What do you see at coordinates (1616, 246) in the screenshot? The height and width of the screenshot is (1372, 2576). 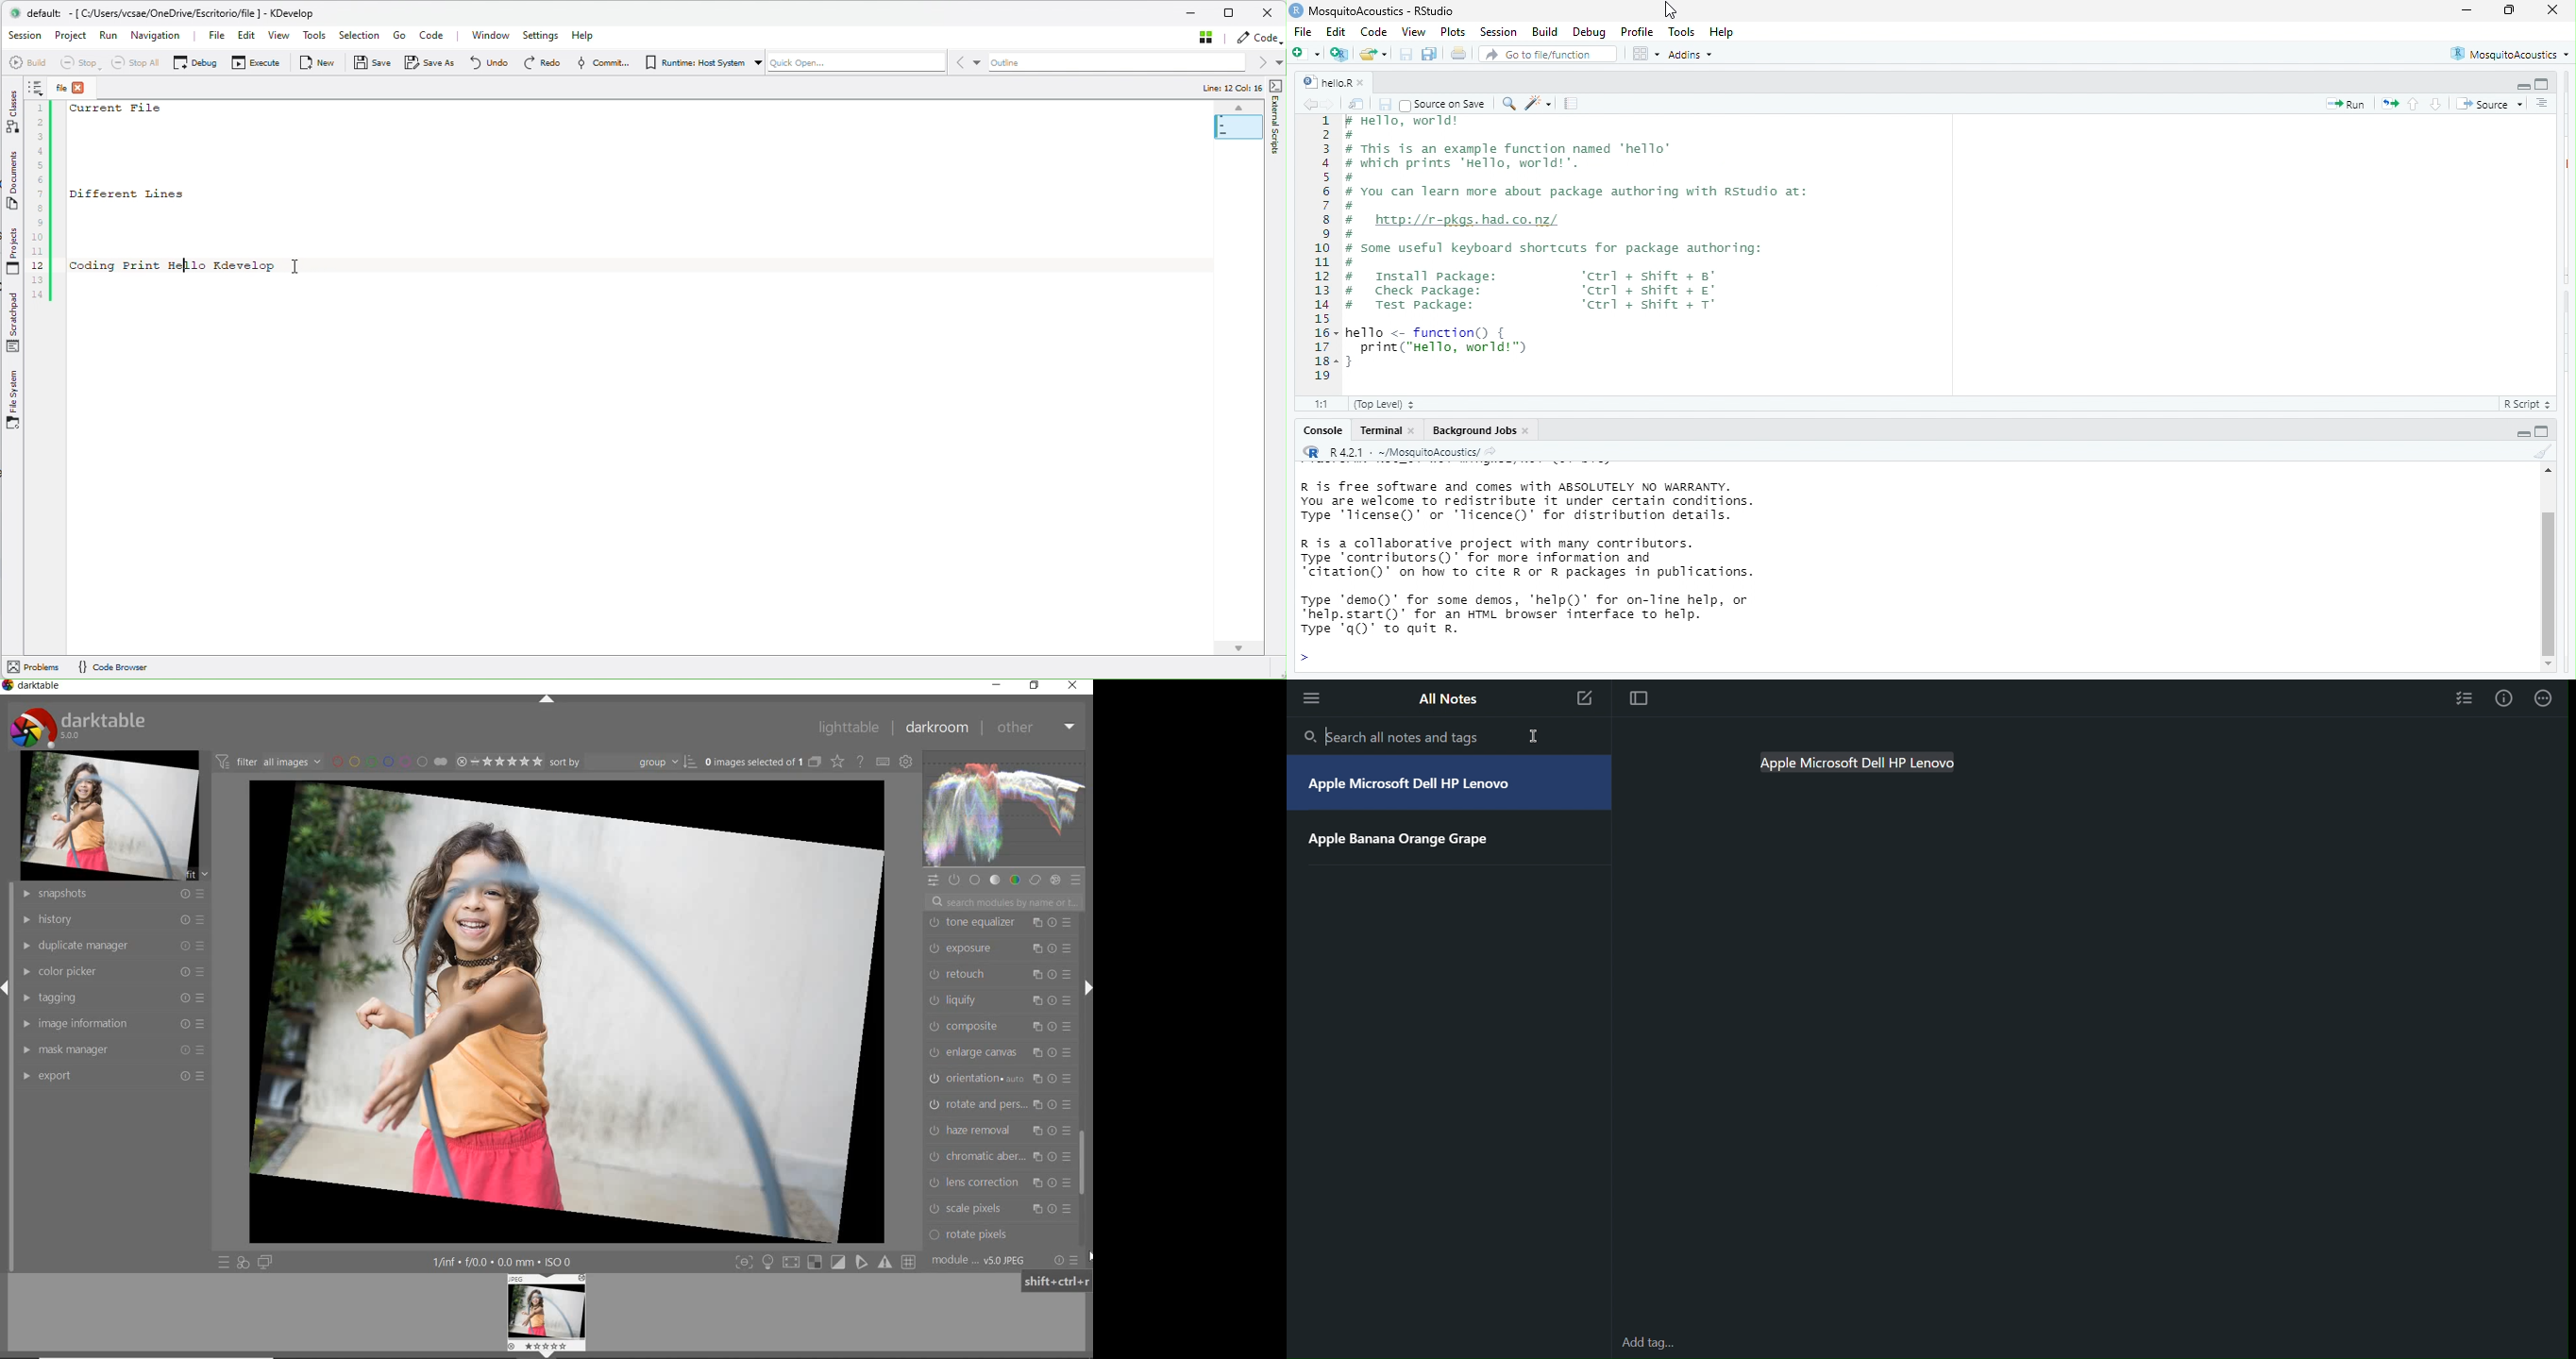 I see `hello,world # oo# This is an example function named hello’# which prints ‘Hello, world!.## You can learn more about package authoring with Rstudio at:##  hrep://r-pkgs. had. co.nz/## some useful keyboard shortcuts for package authoring:## Install package: ‘ctrl + shift + 8°# check package: ‘ctrl + shift +# Test package: ‘ctrl + shift + T°hello <- function()_{print("Hello, world!™)¥` at bounding box center [1616, 246].